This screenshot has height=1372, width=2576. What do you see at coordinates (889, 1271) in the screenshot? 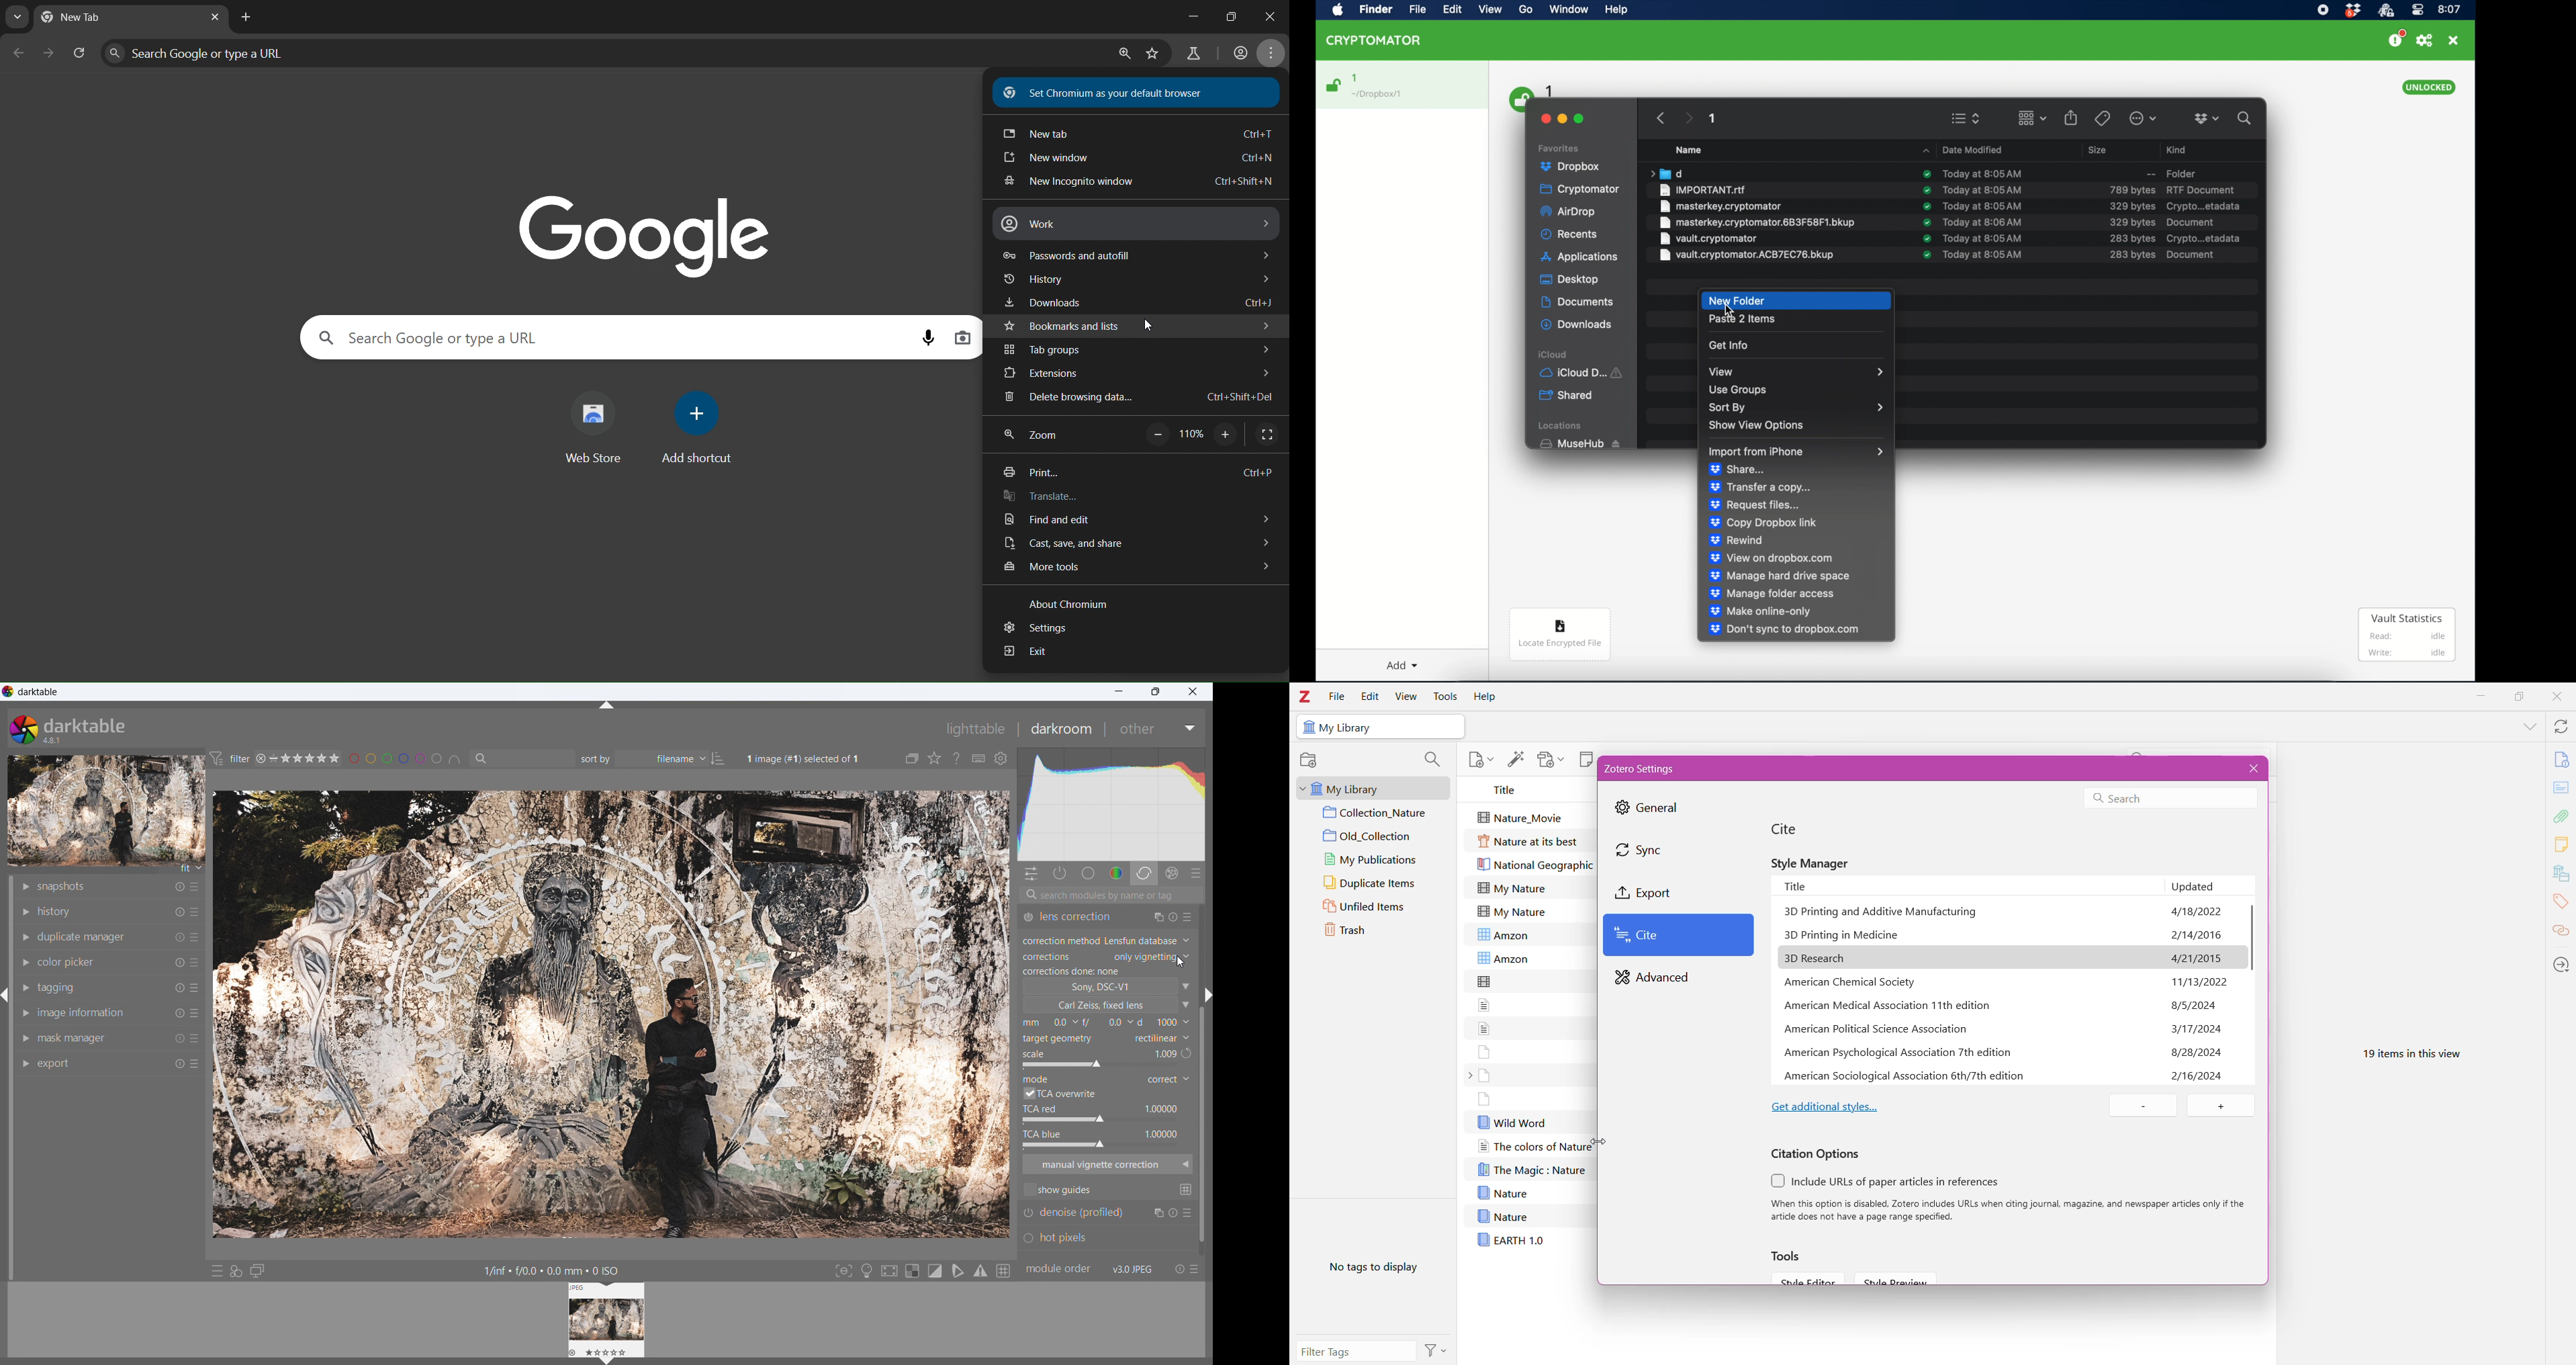
I see `toggle high quality processing` at bounding box center [889, 1271].